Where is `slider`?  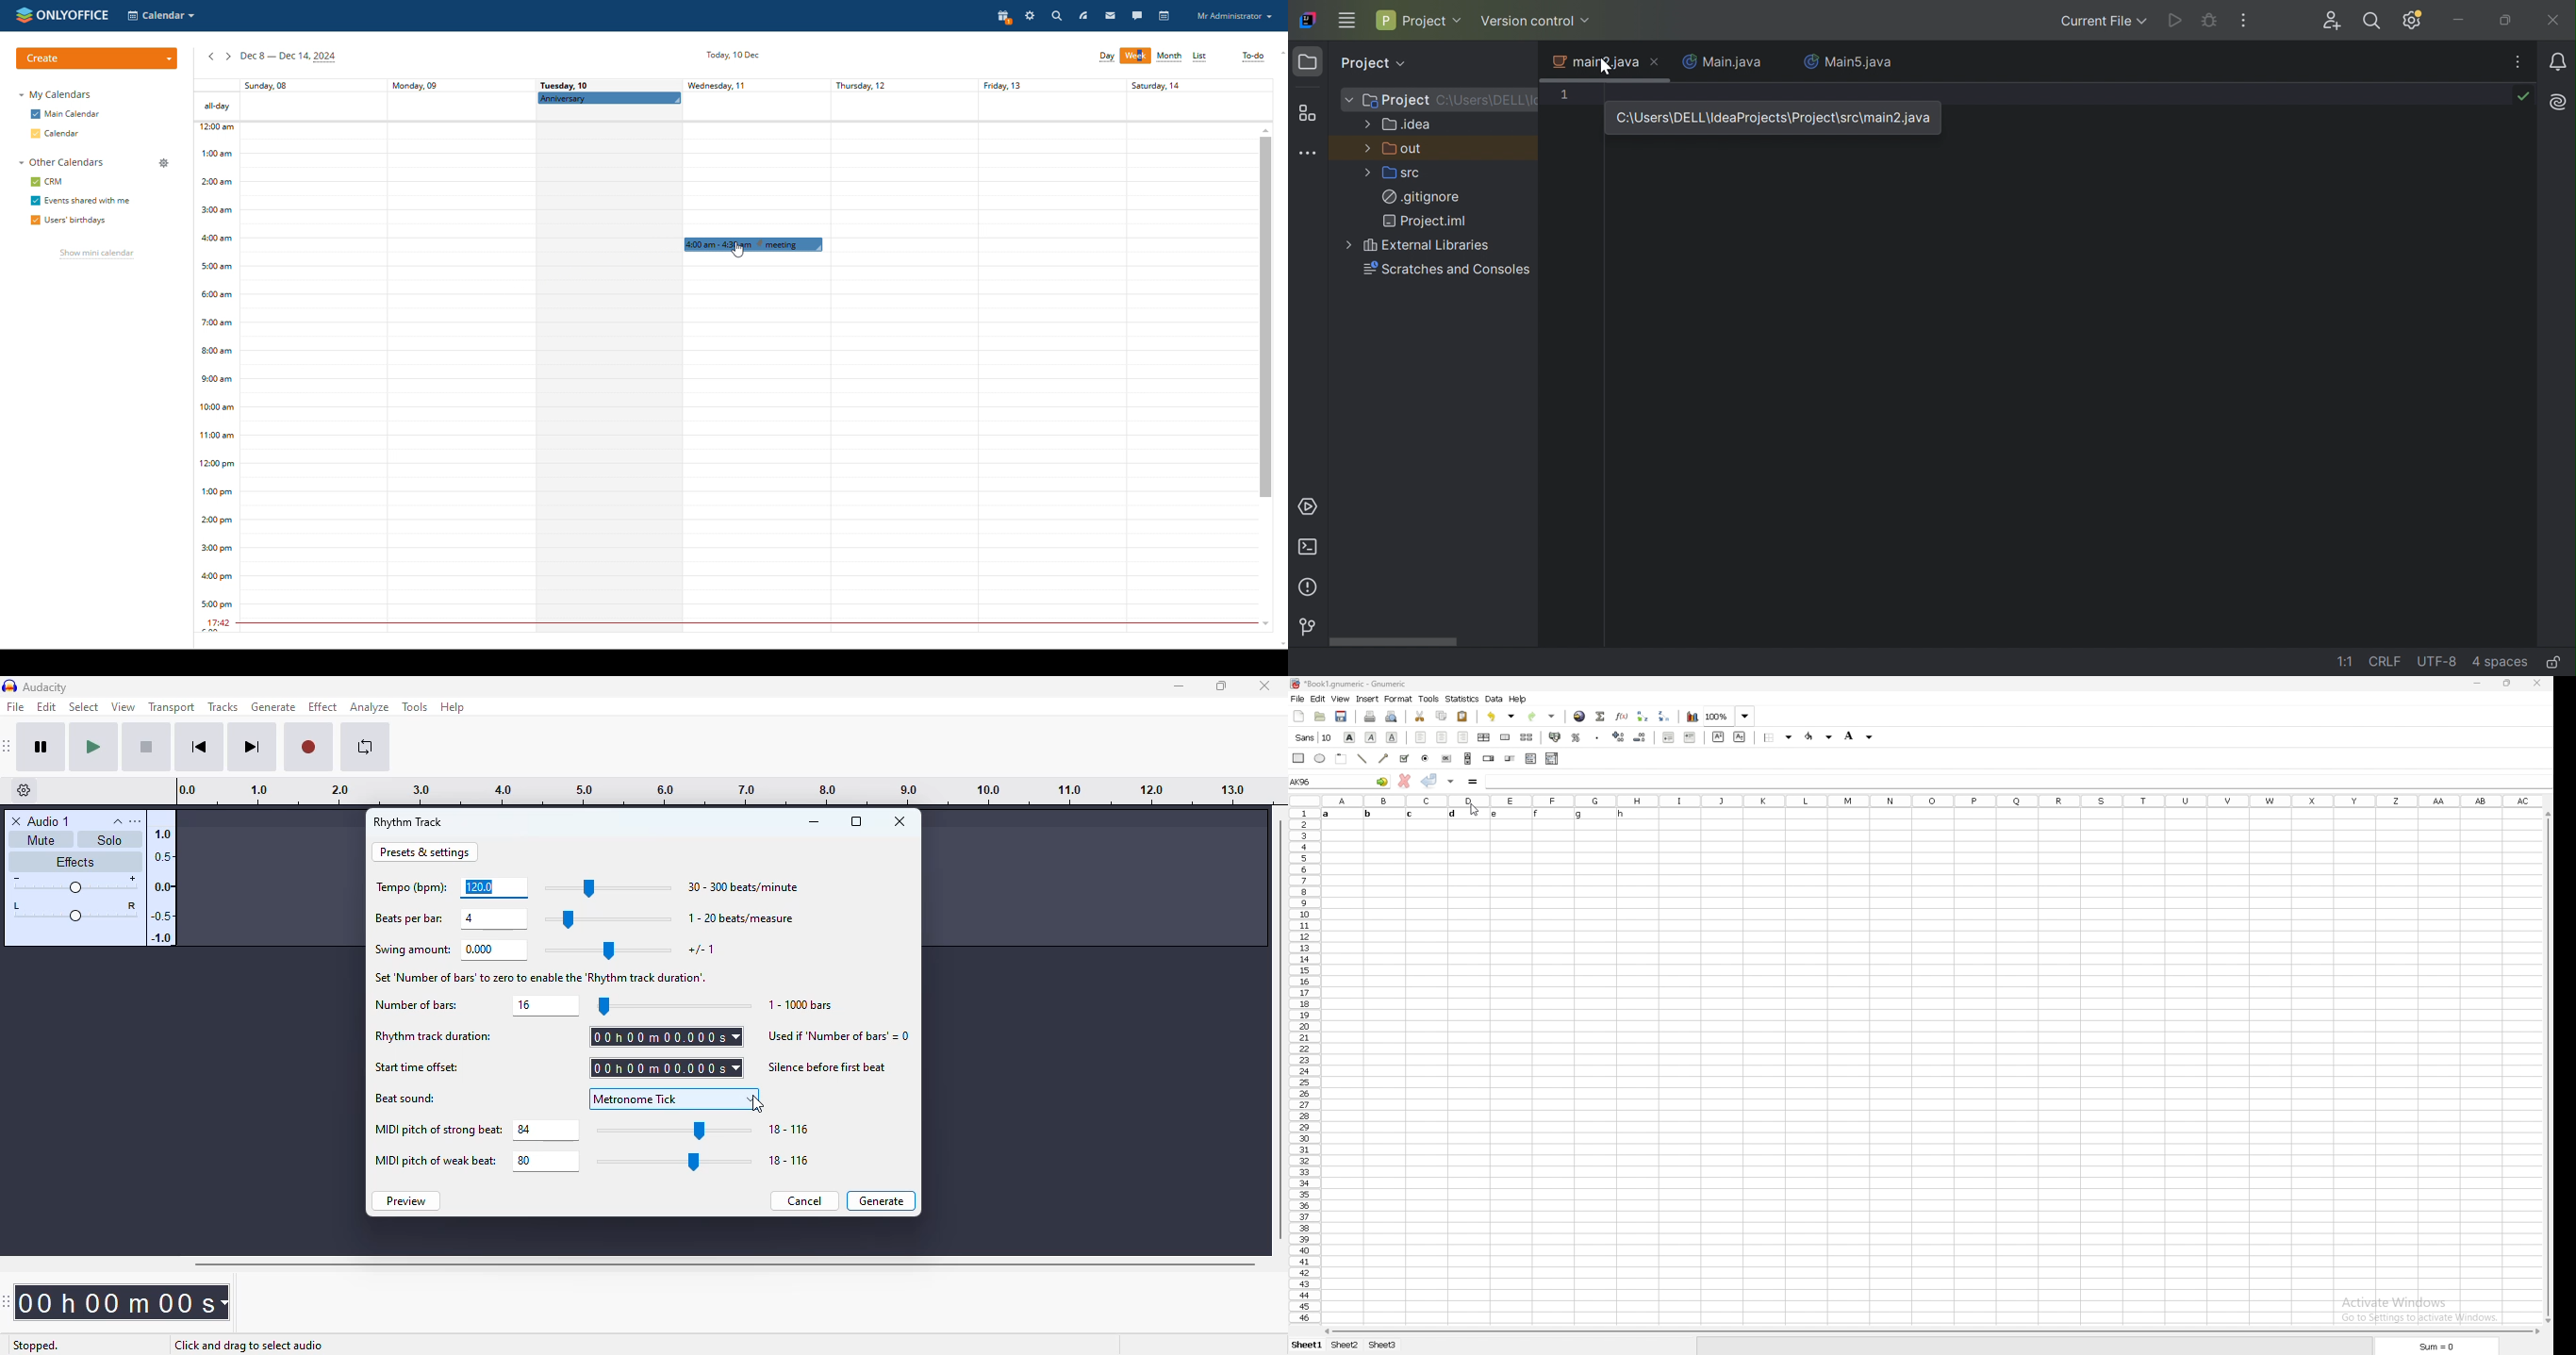
slider is located at coordinates (608, 887).